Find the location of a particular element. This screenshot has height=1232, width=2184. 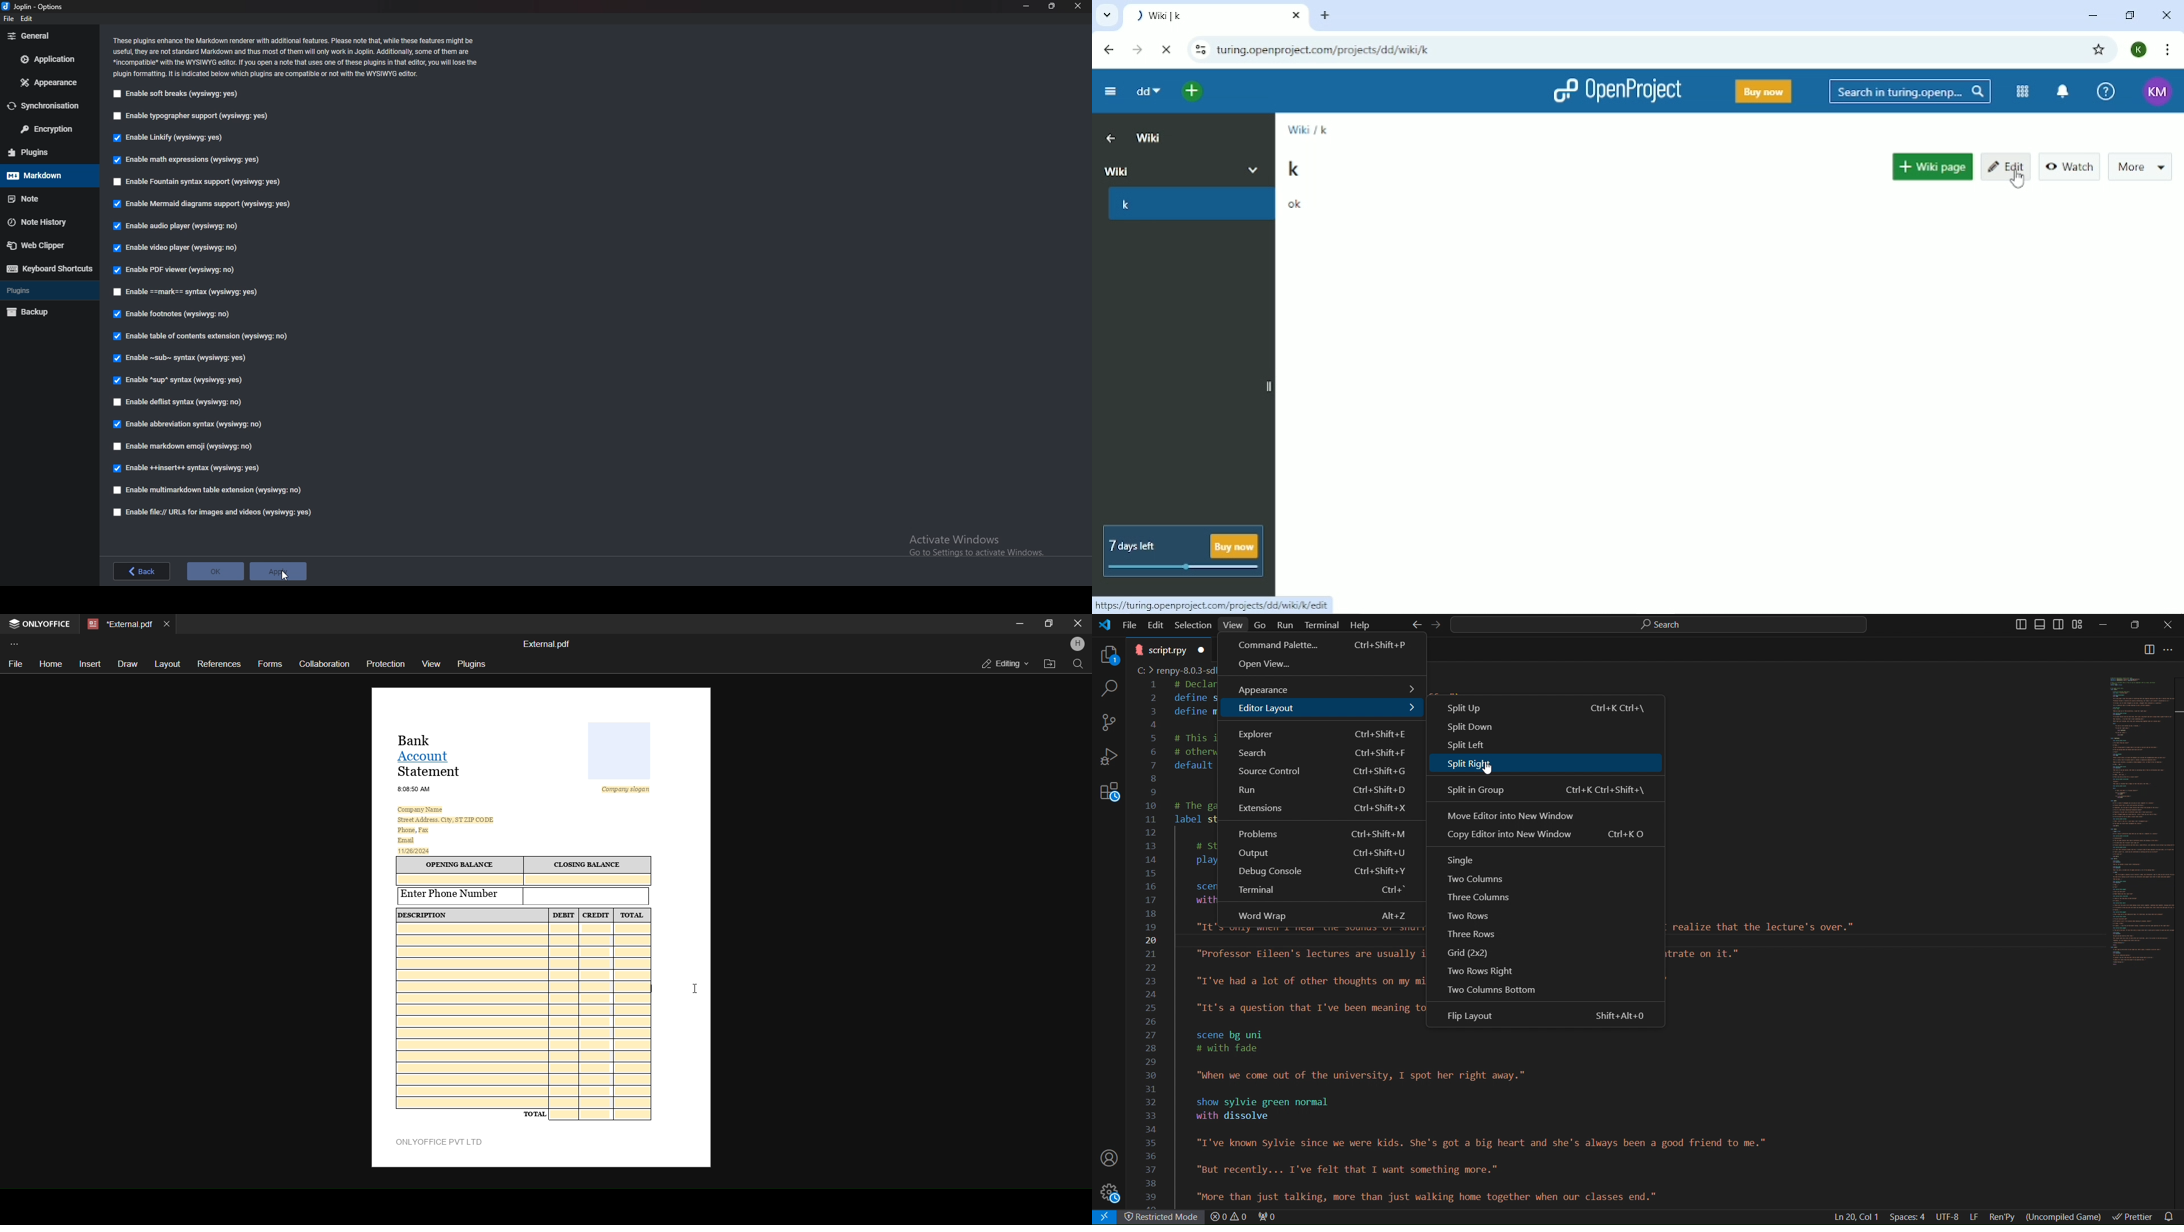

Enable footnotes is located at coordinates (174, 316).